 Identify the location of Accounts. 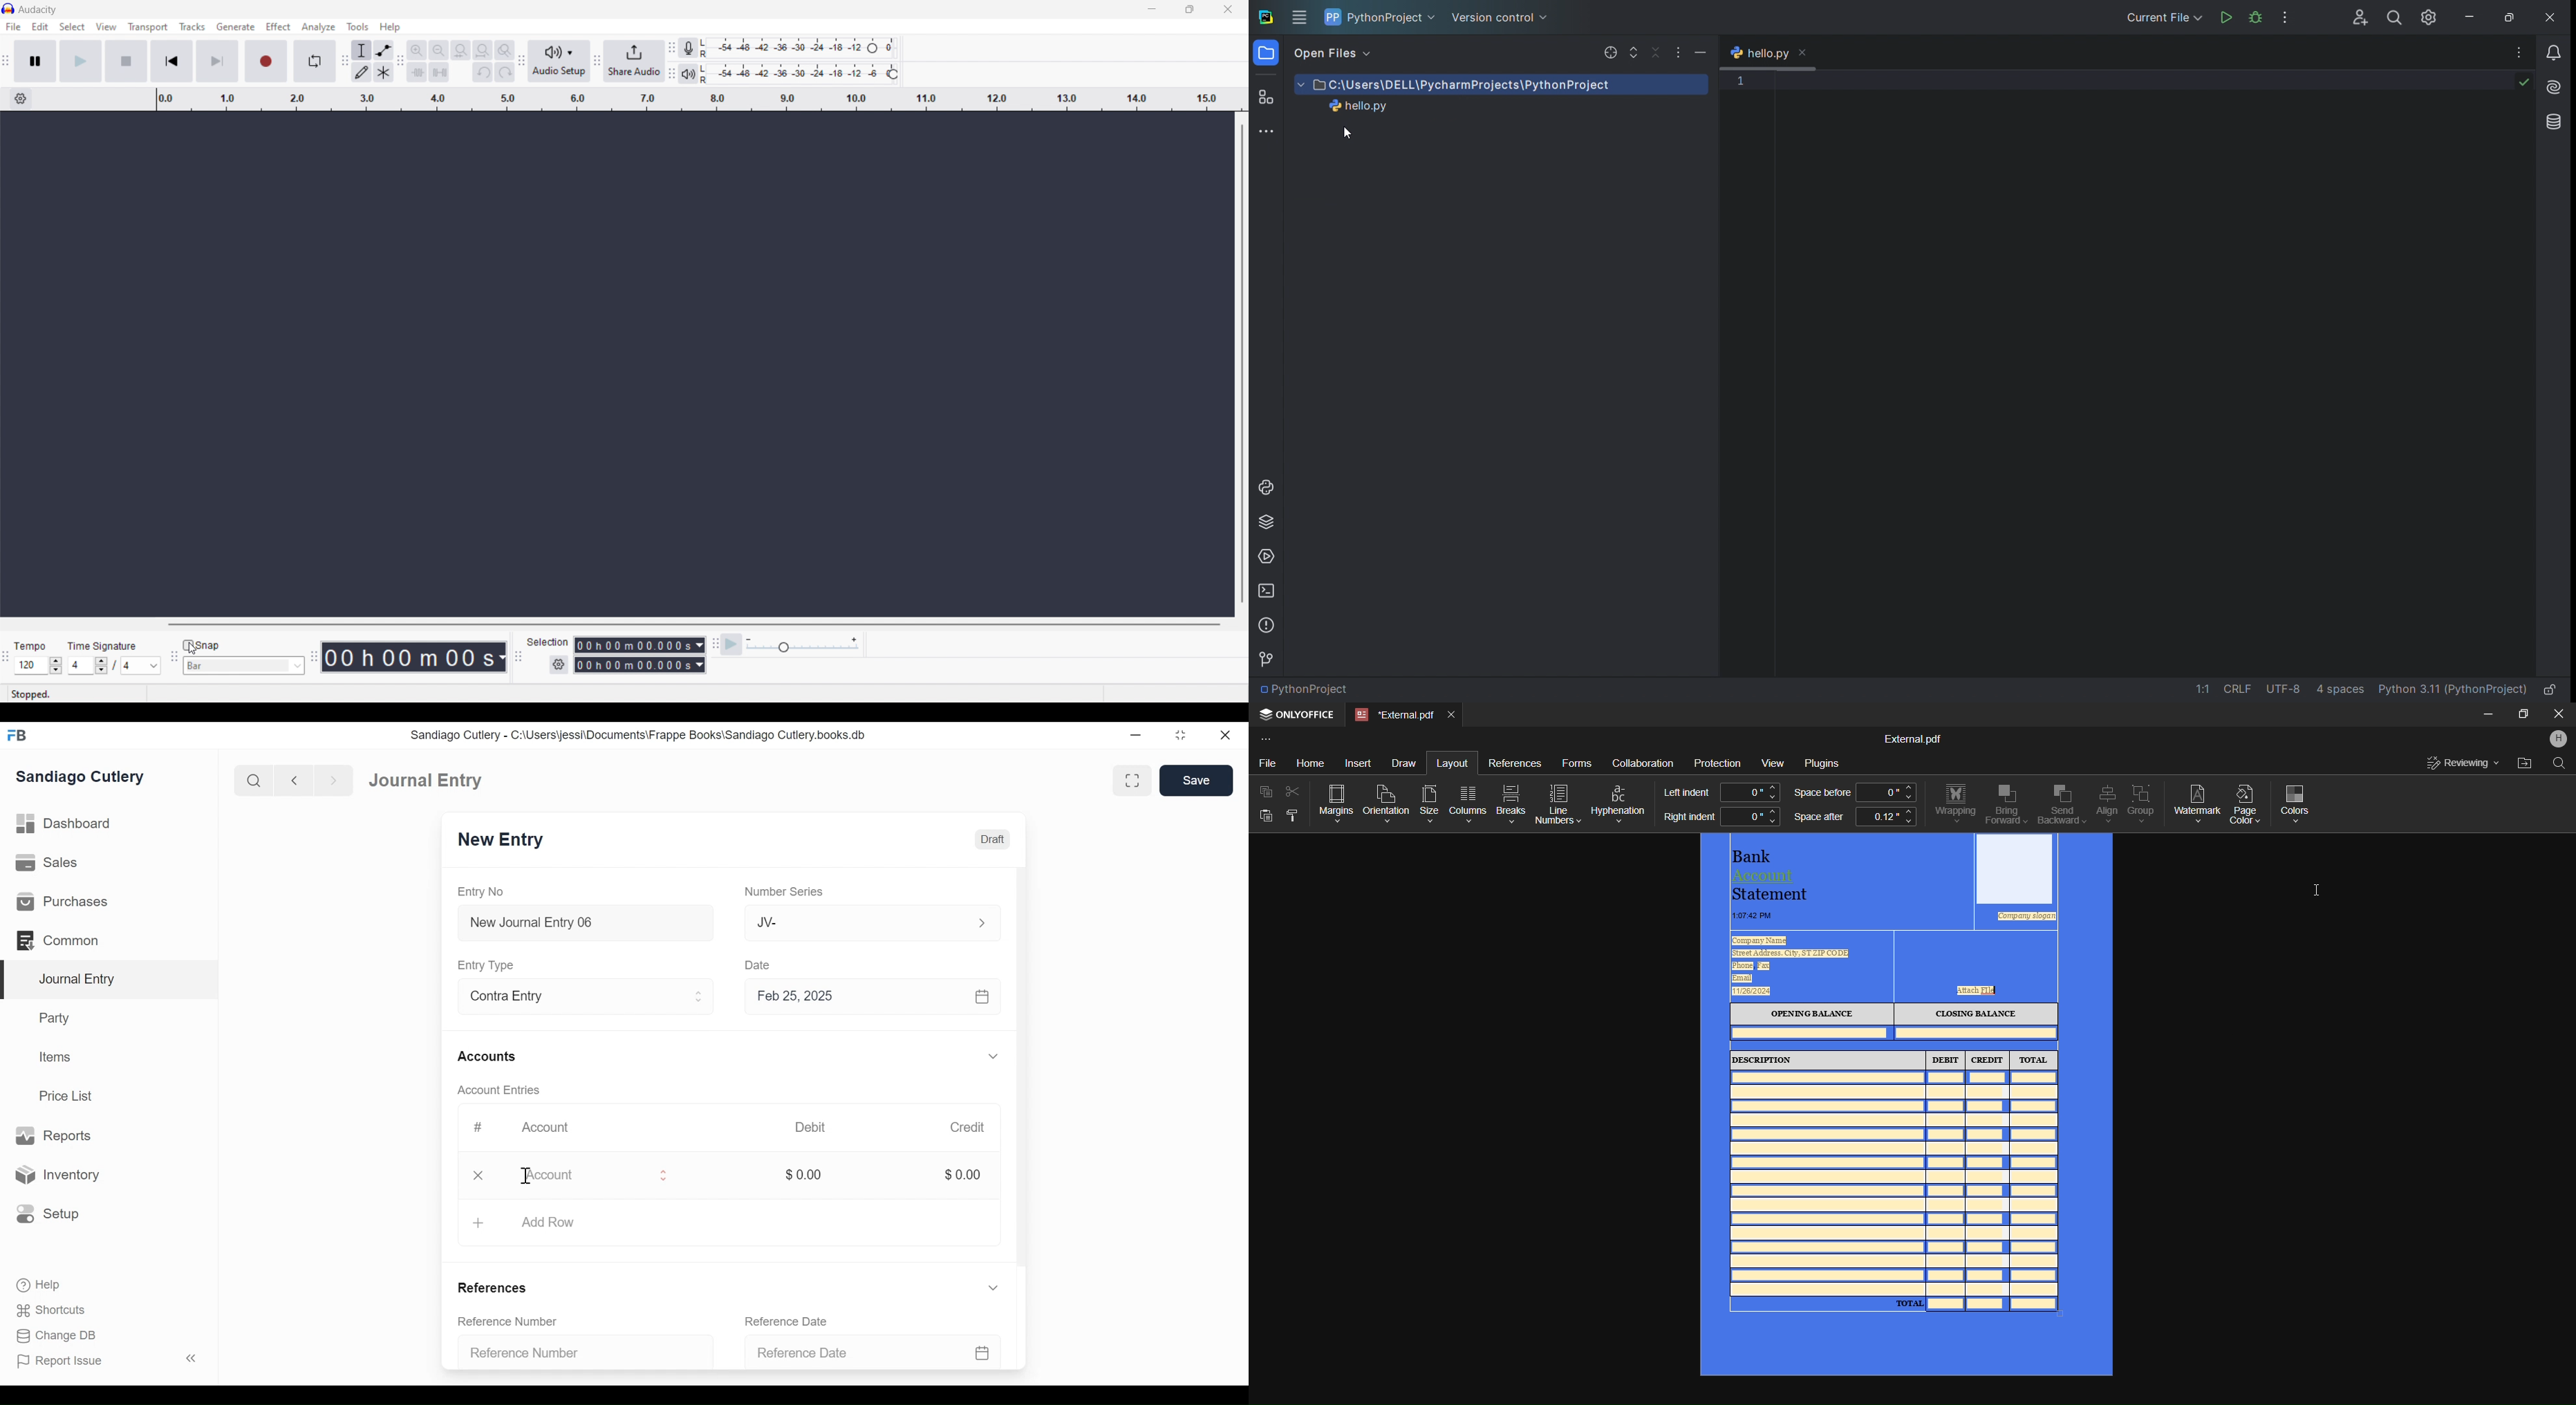
(490, 1058).